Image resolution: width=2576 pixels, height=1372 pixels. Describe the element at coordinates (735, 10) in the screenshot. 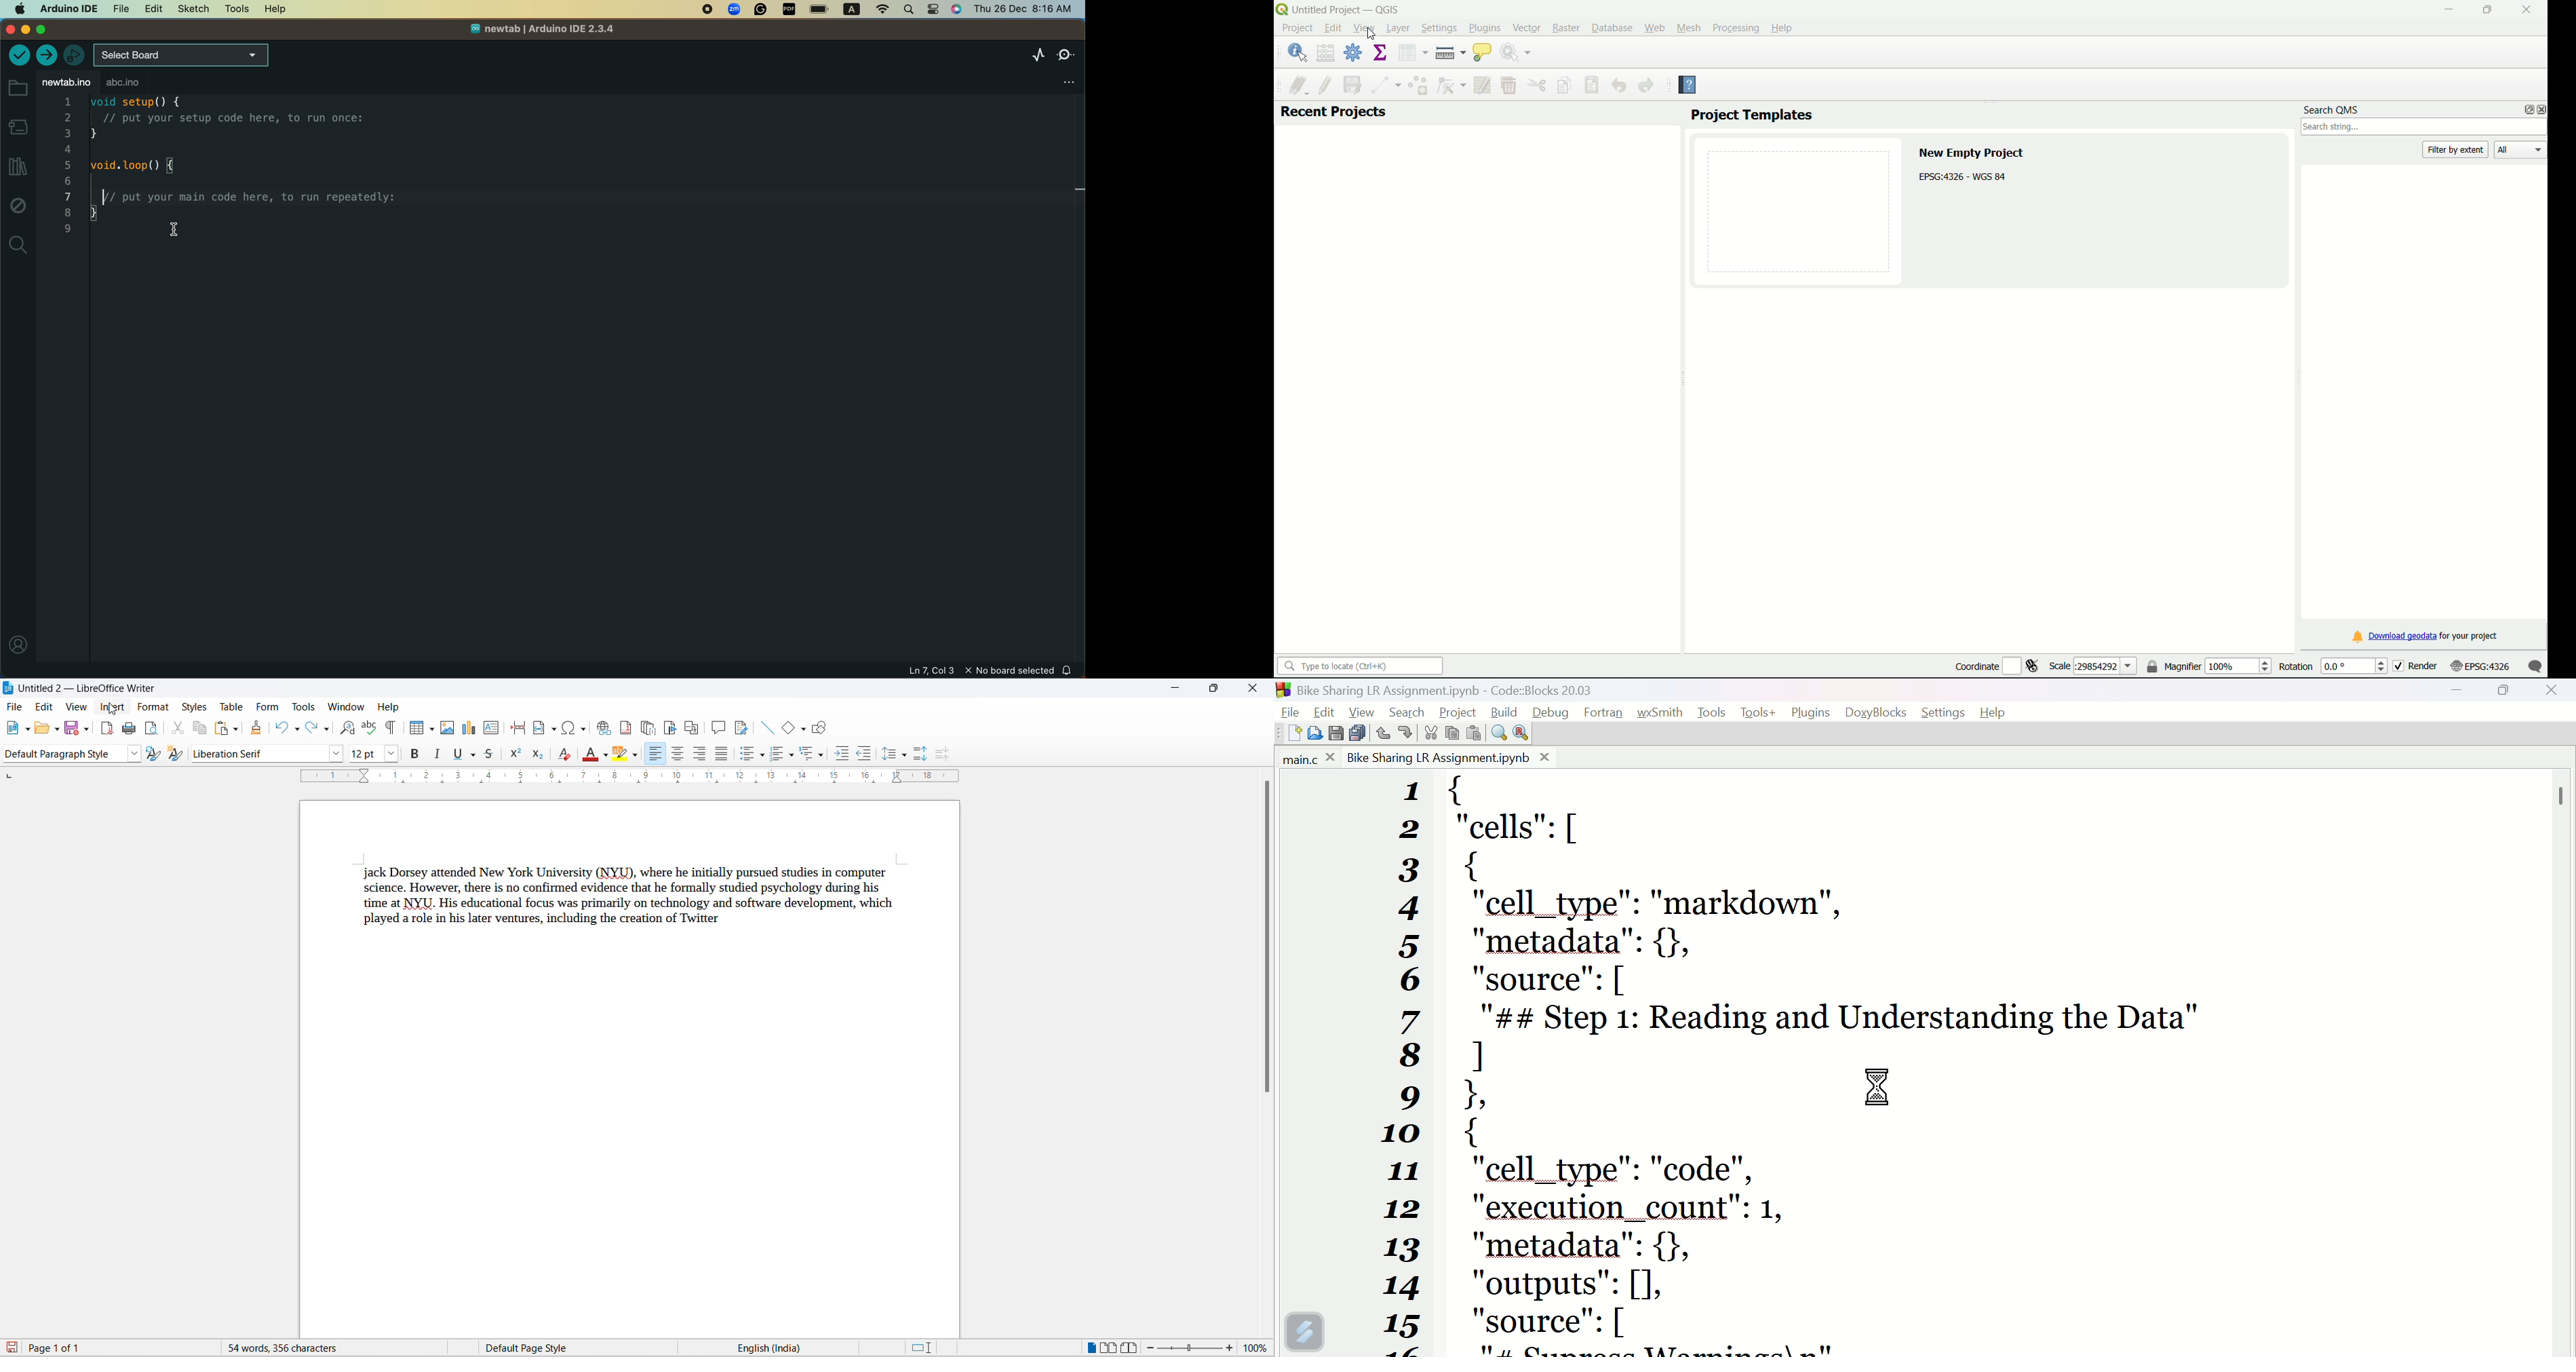

I see `` at that location.